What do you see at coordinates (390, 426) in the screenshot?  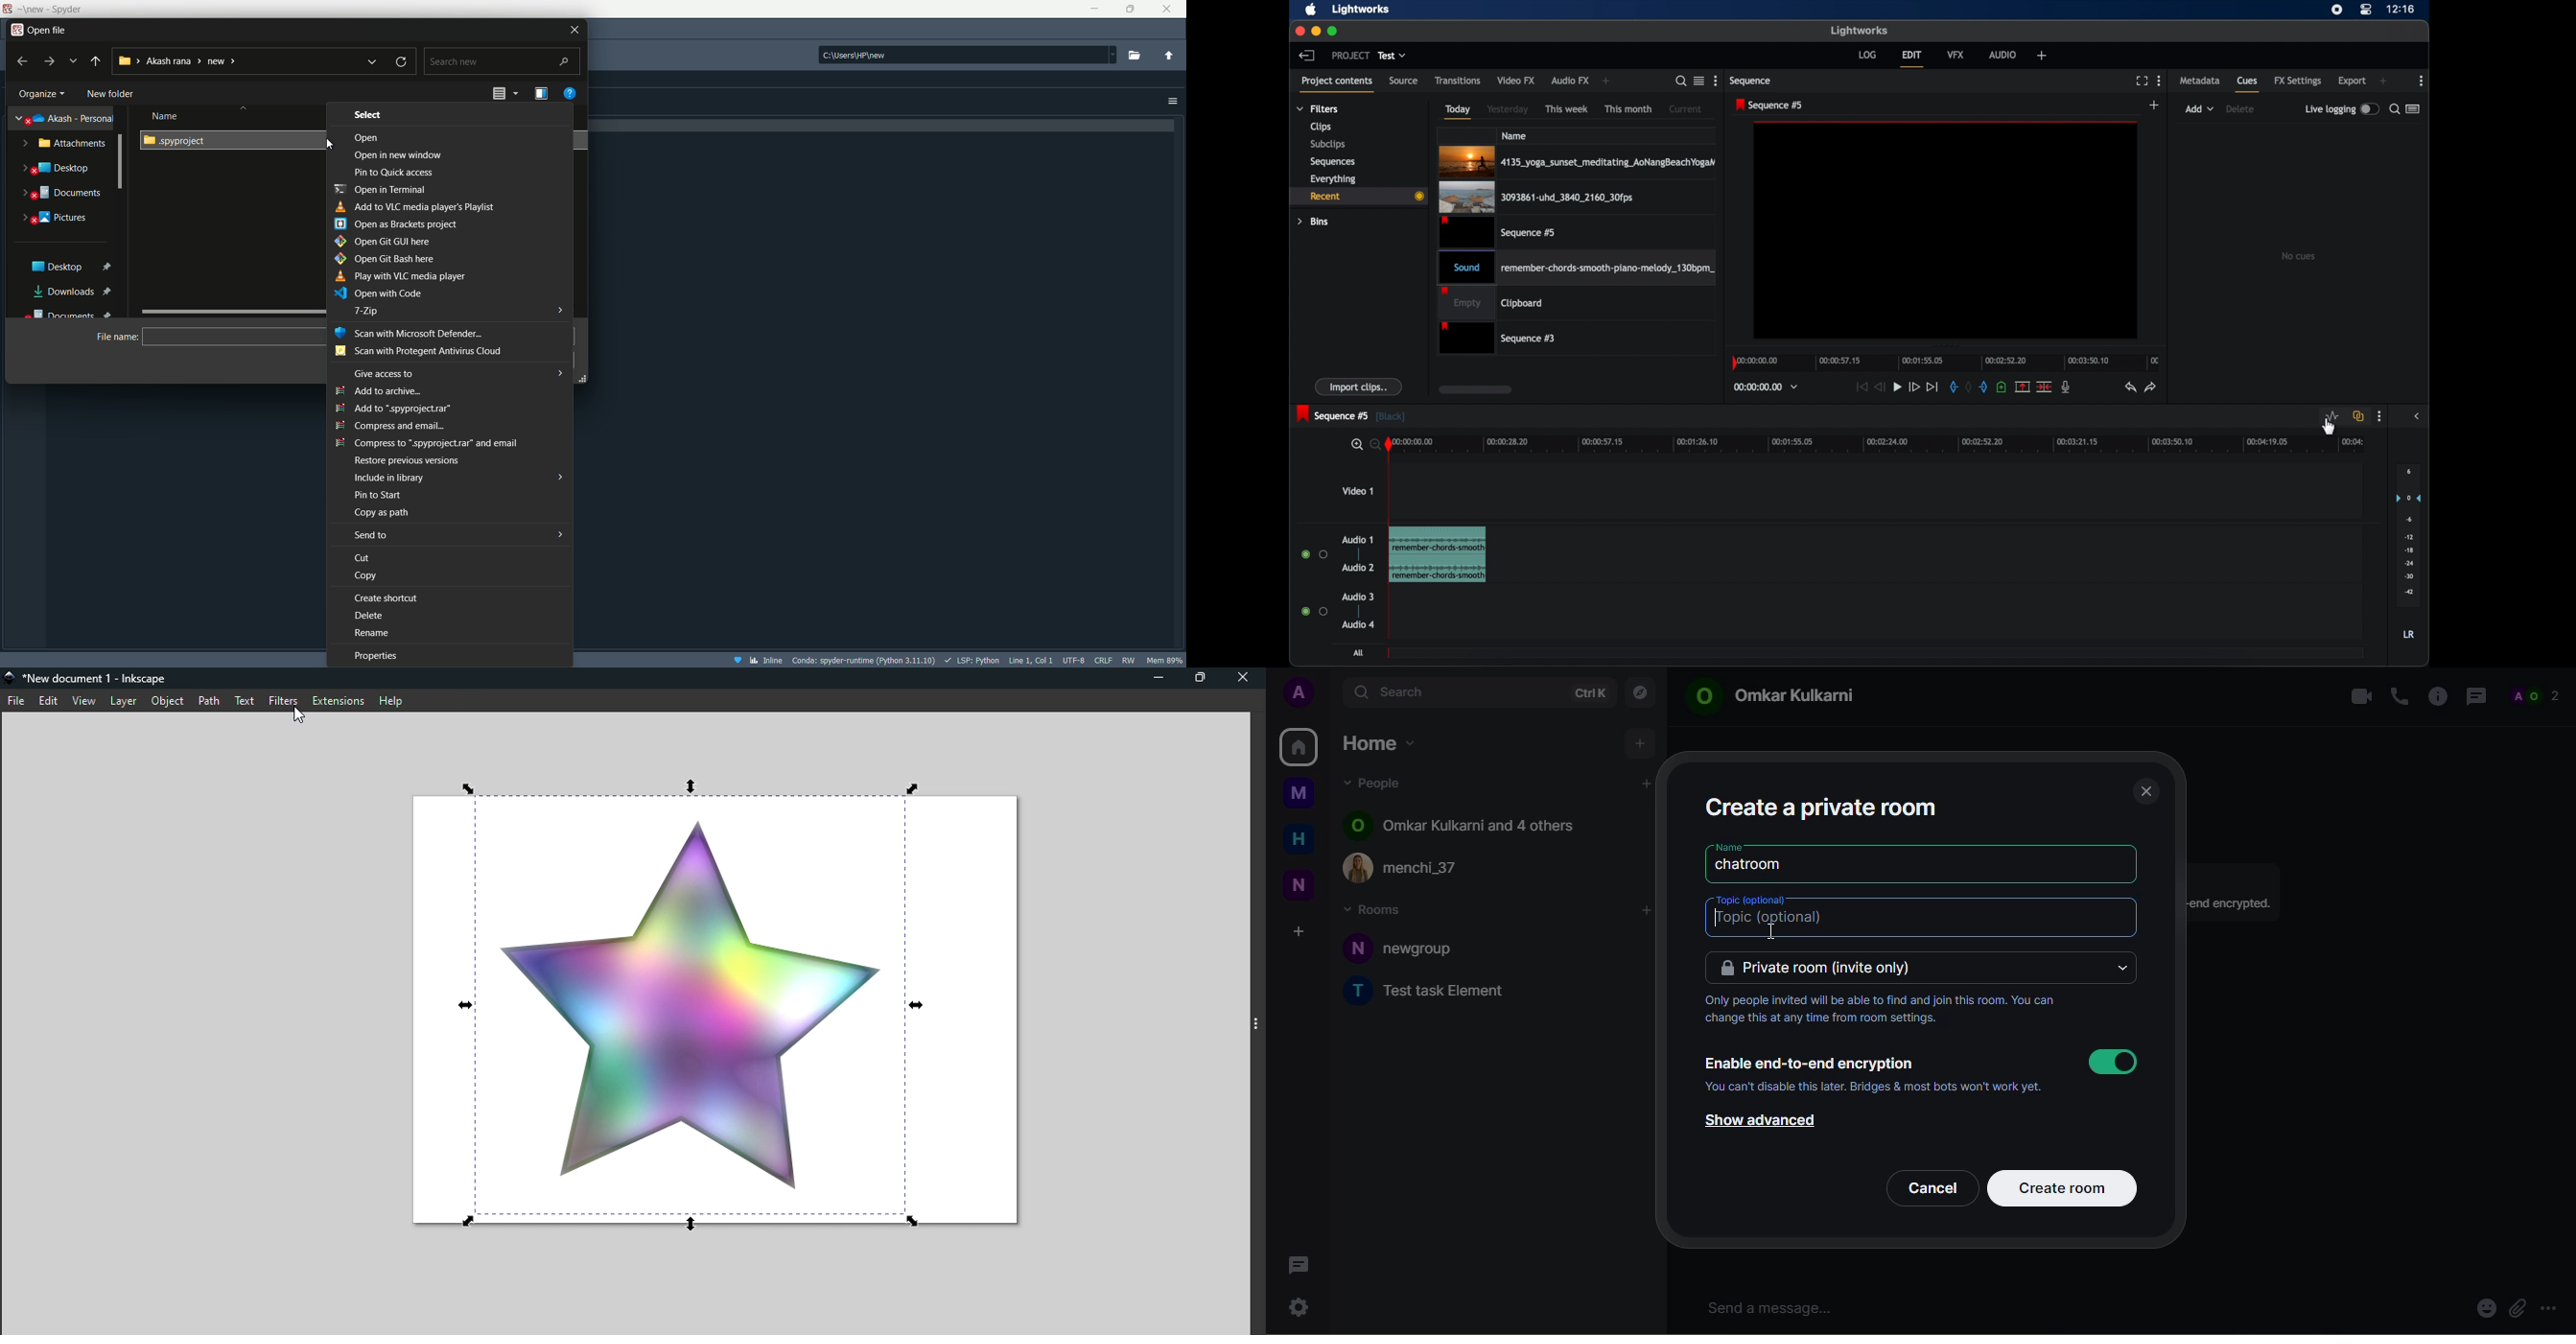 I see `Compress and email` at bounding box center [390, 426].